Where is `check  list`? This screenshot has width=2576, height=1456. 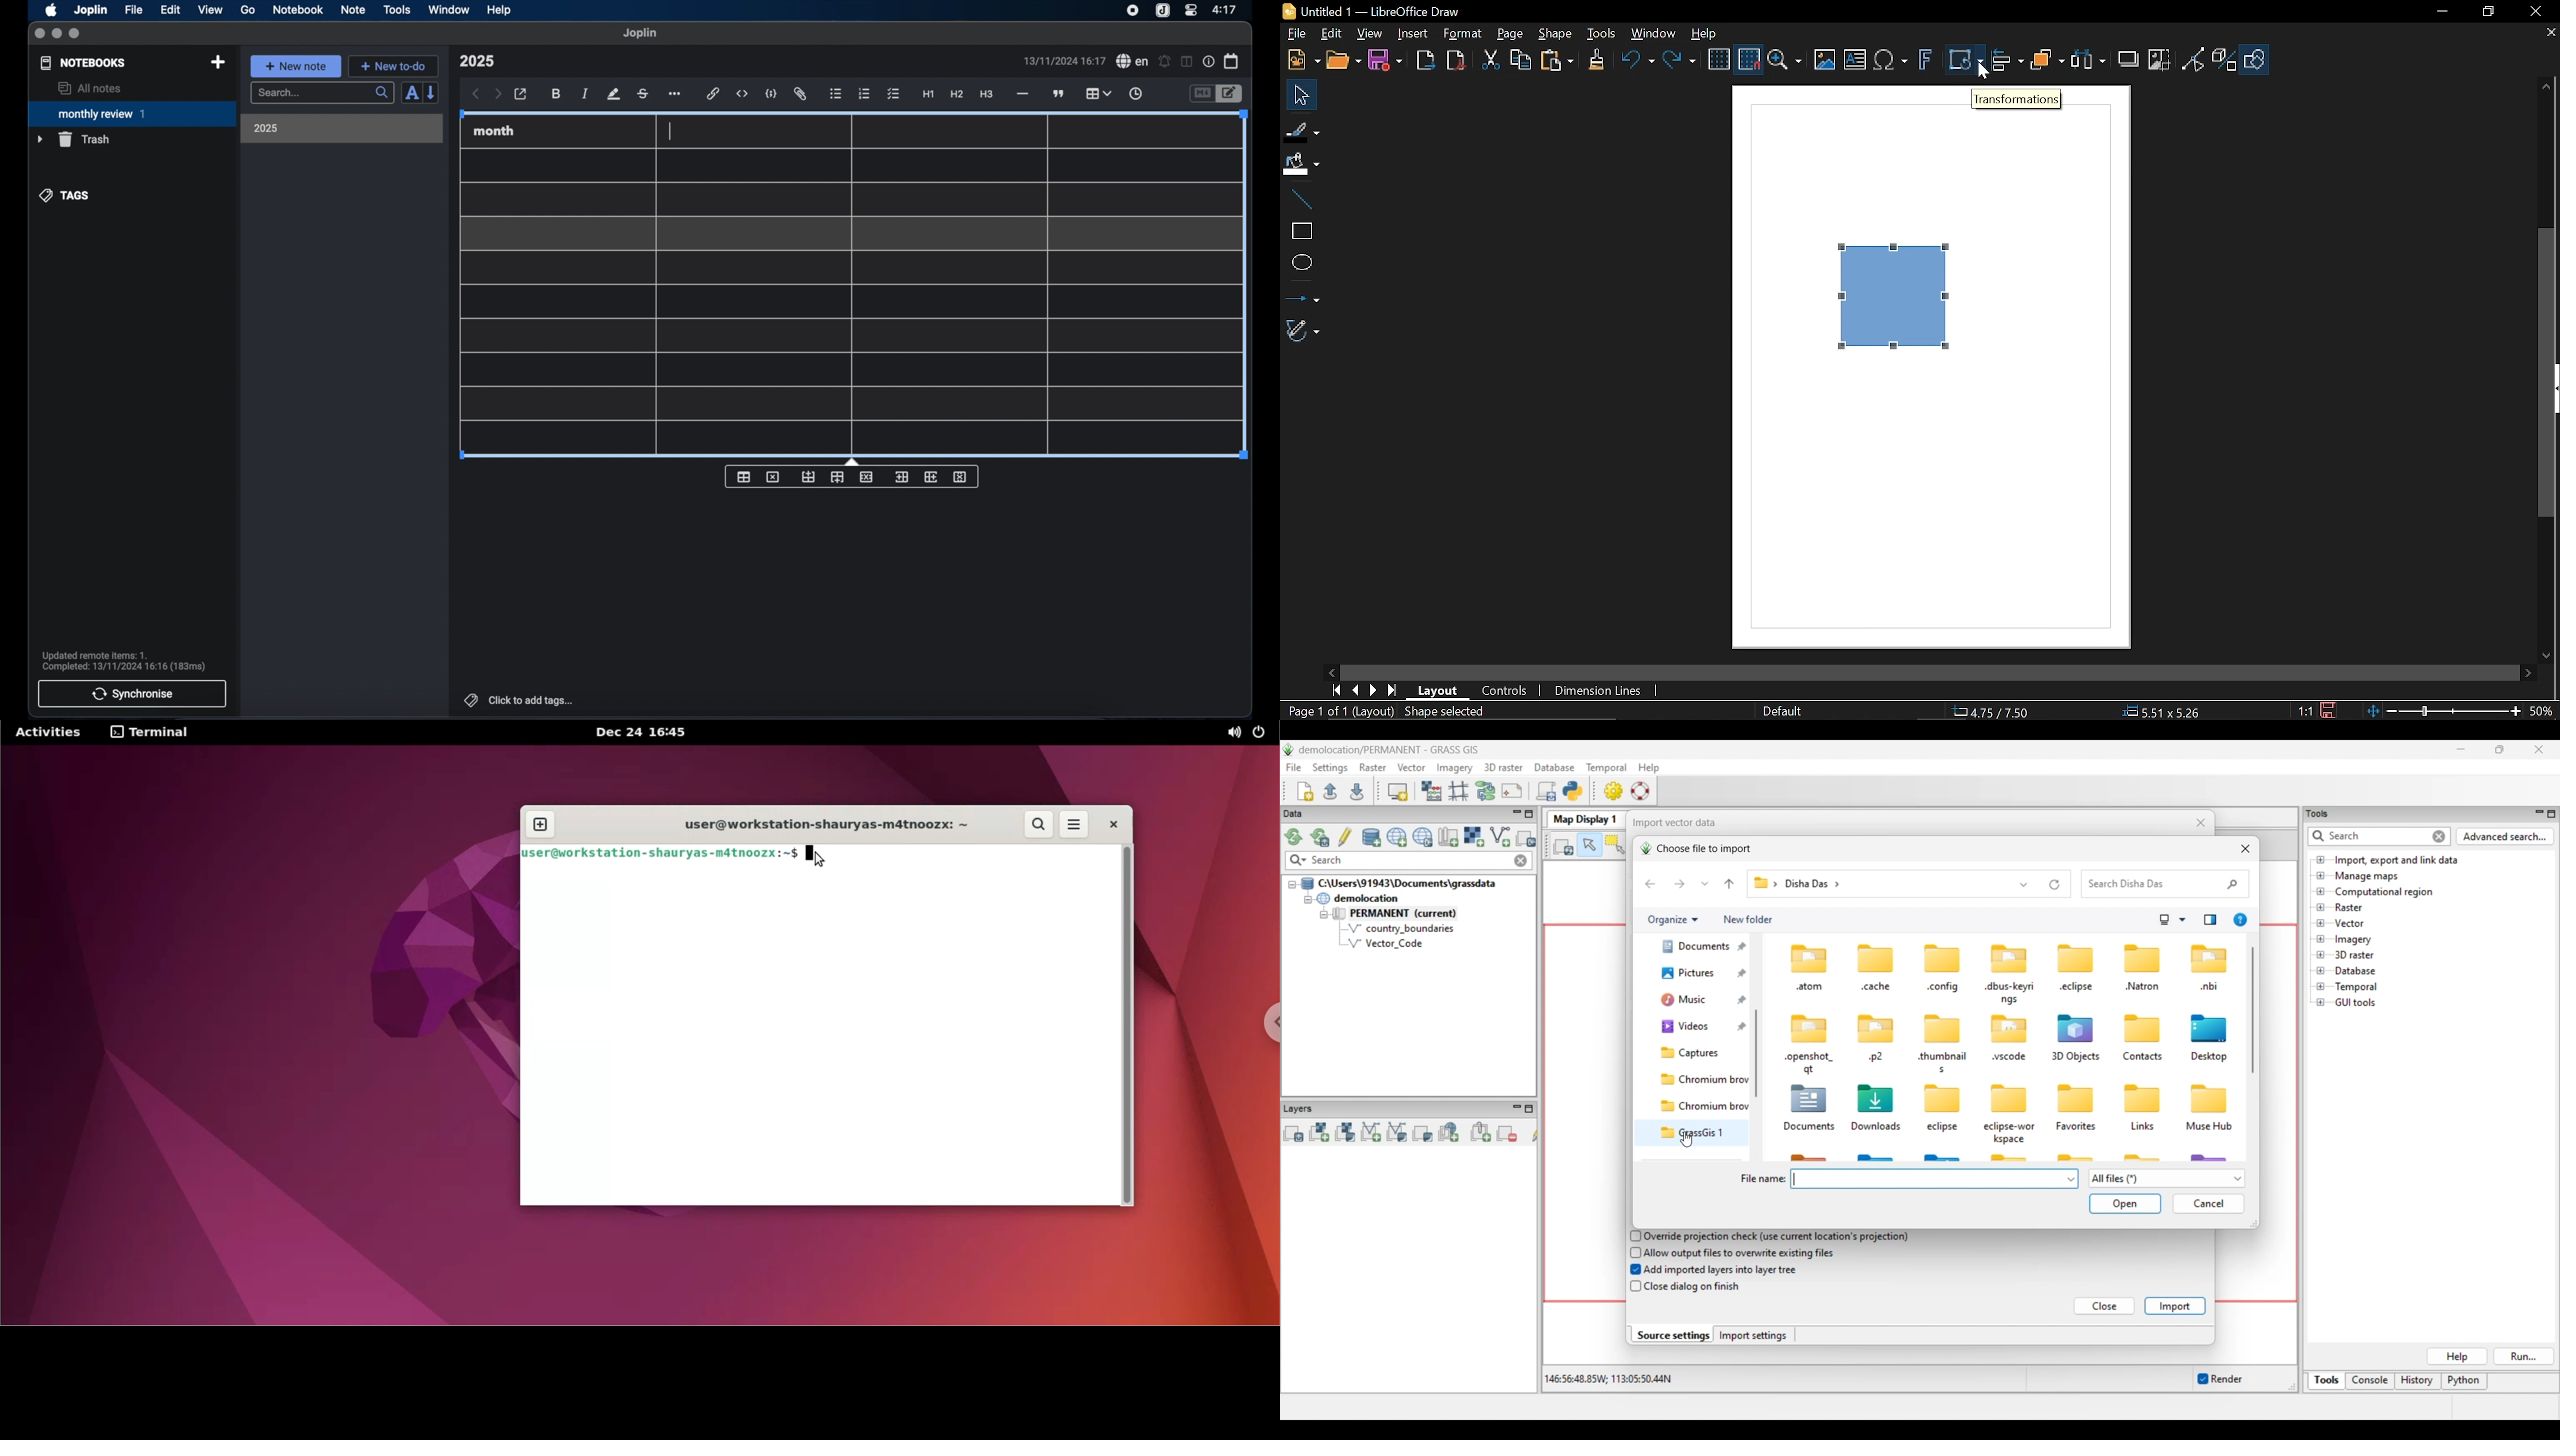
check  list is located at coordinates (893, 95).